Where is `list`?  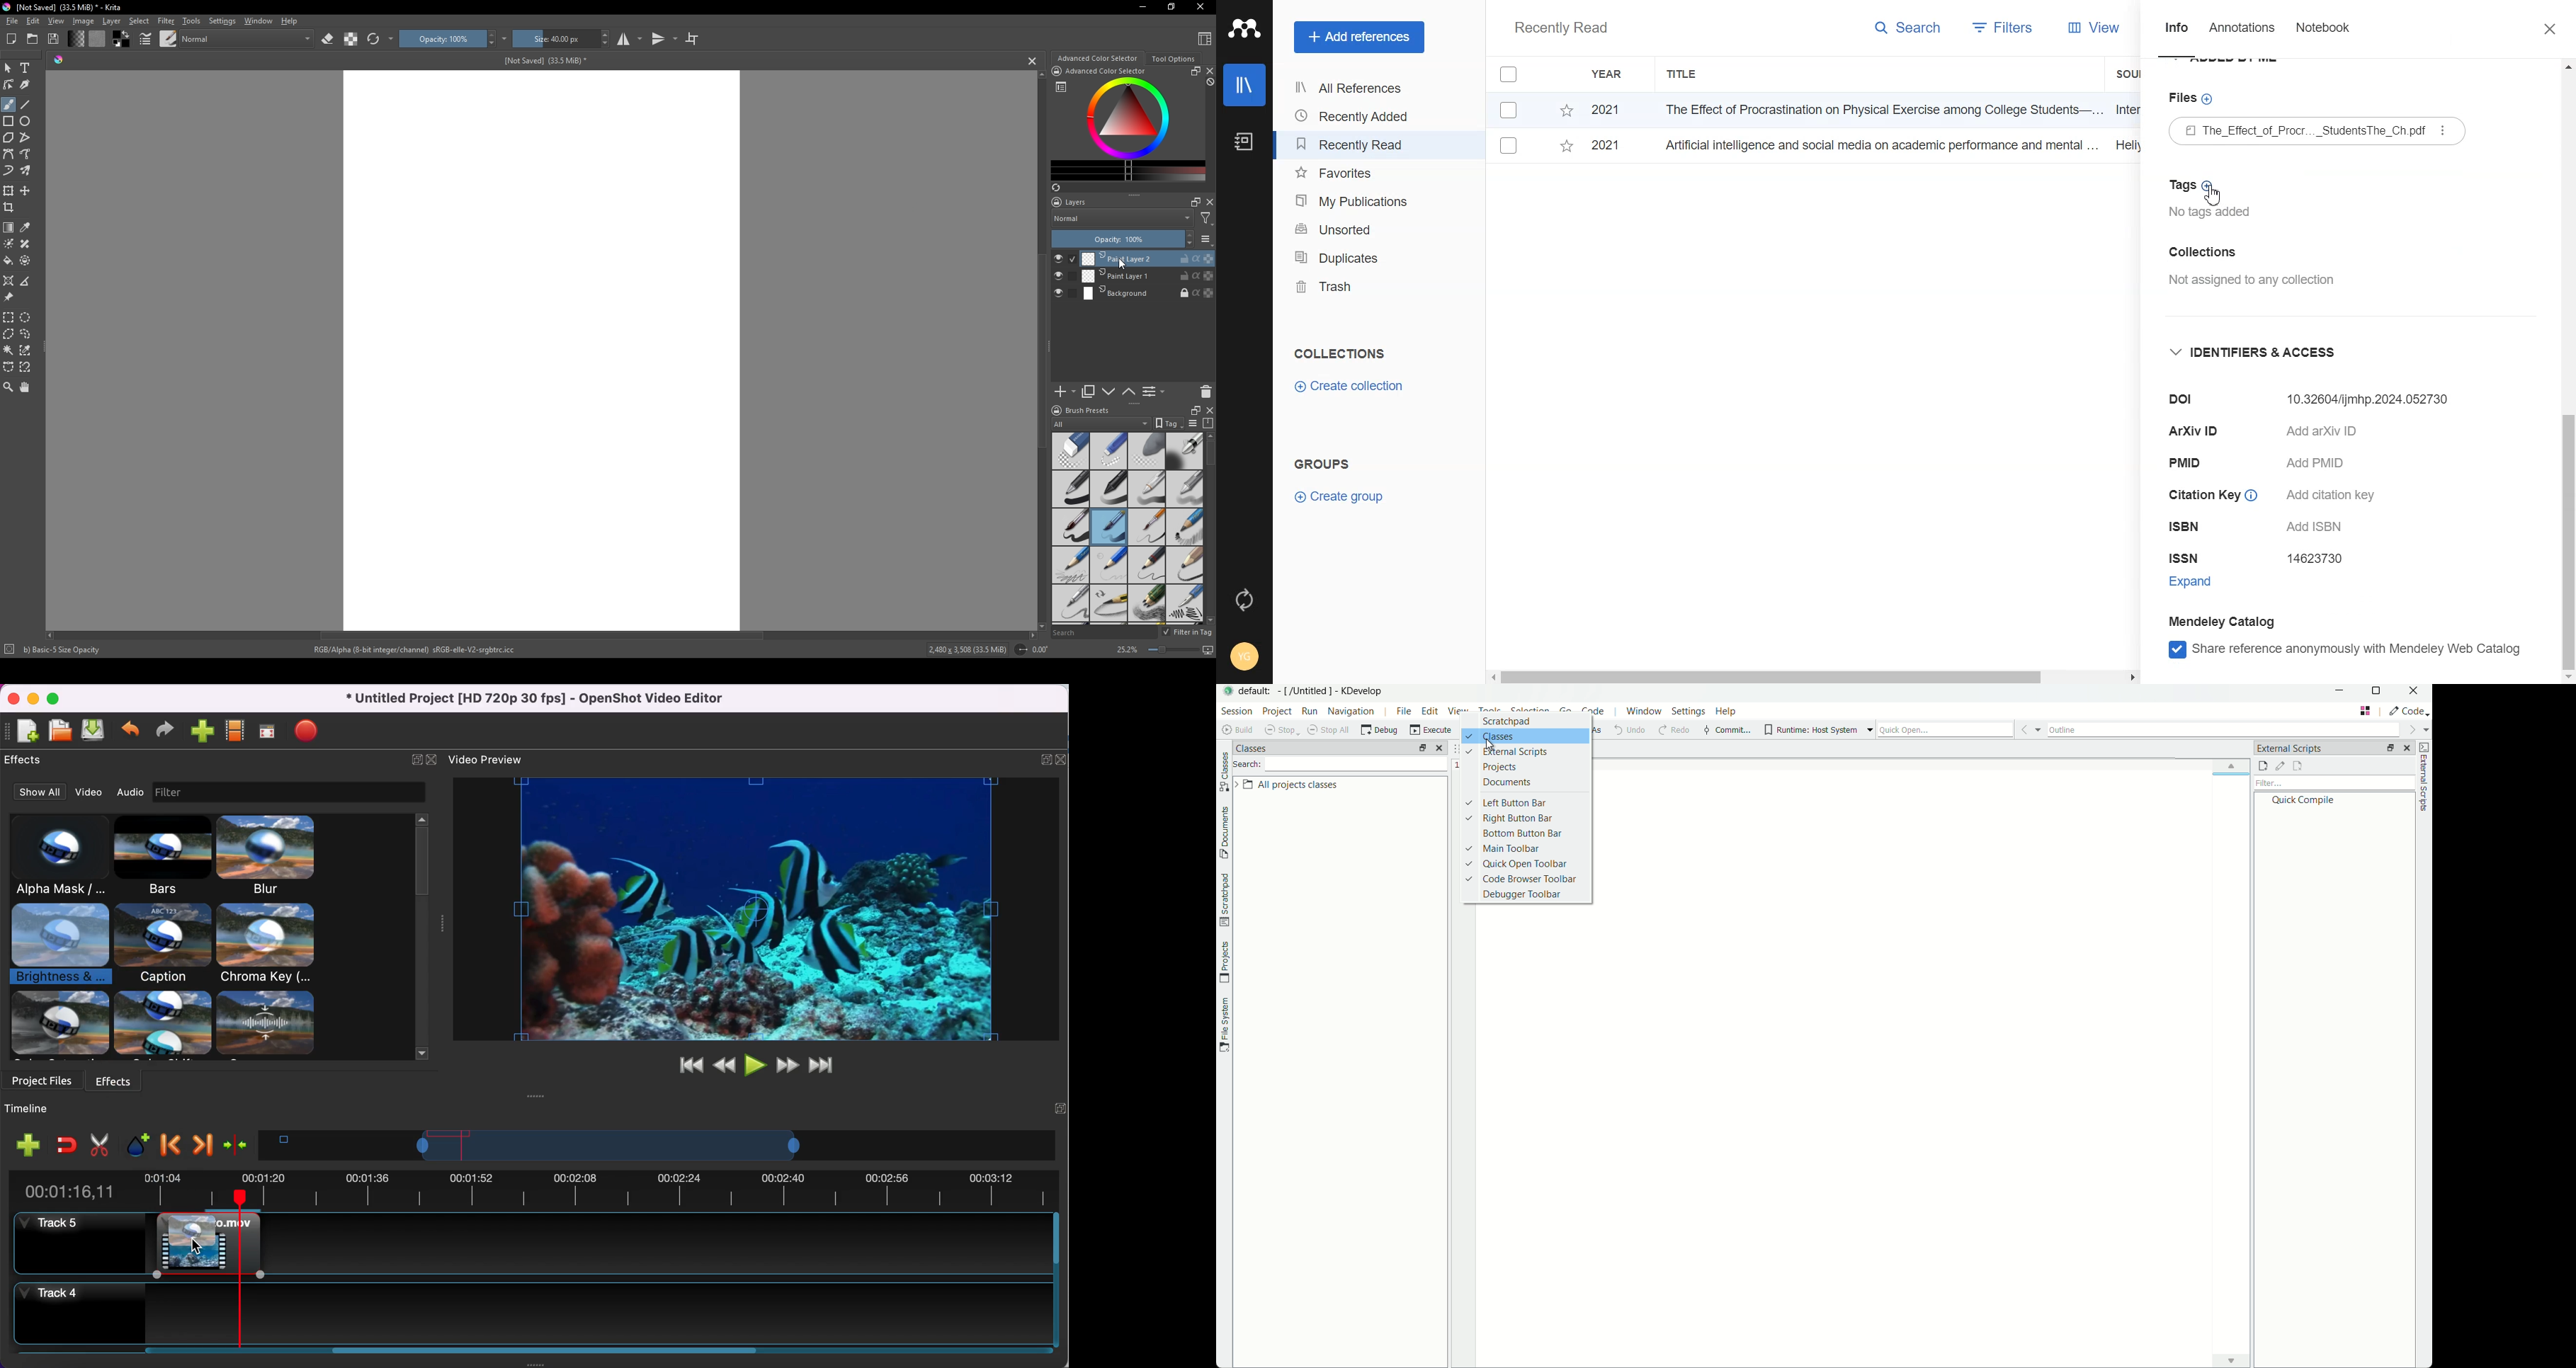
list is located at coordinates (1061, 87).